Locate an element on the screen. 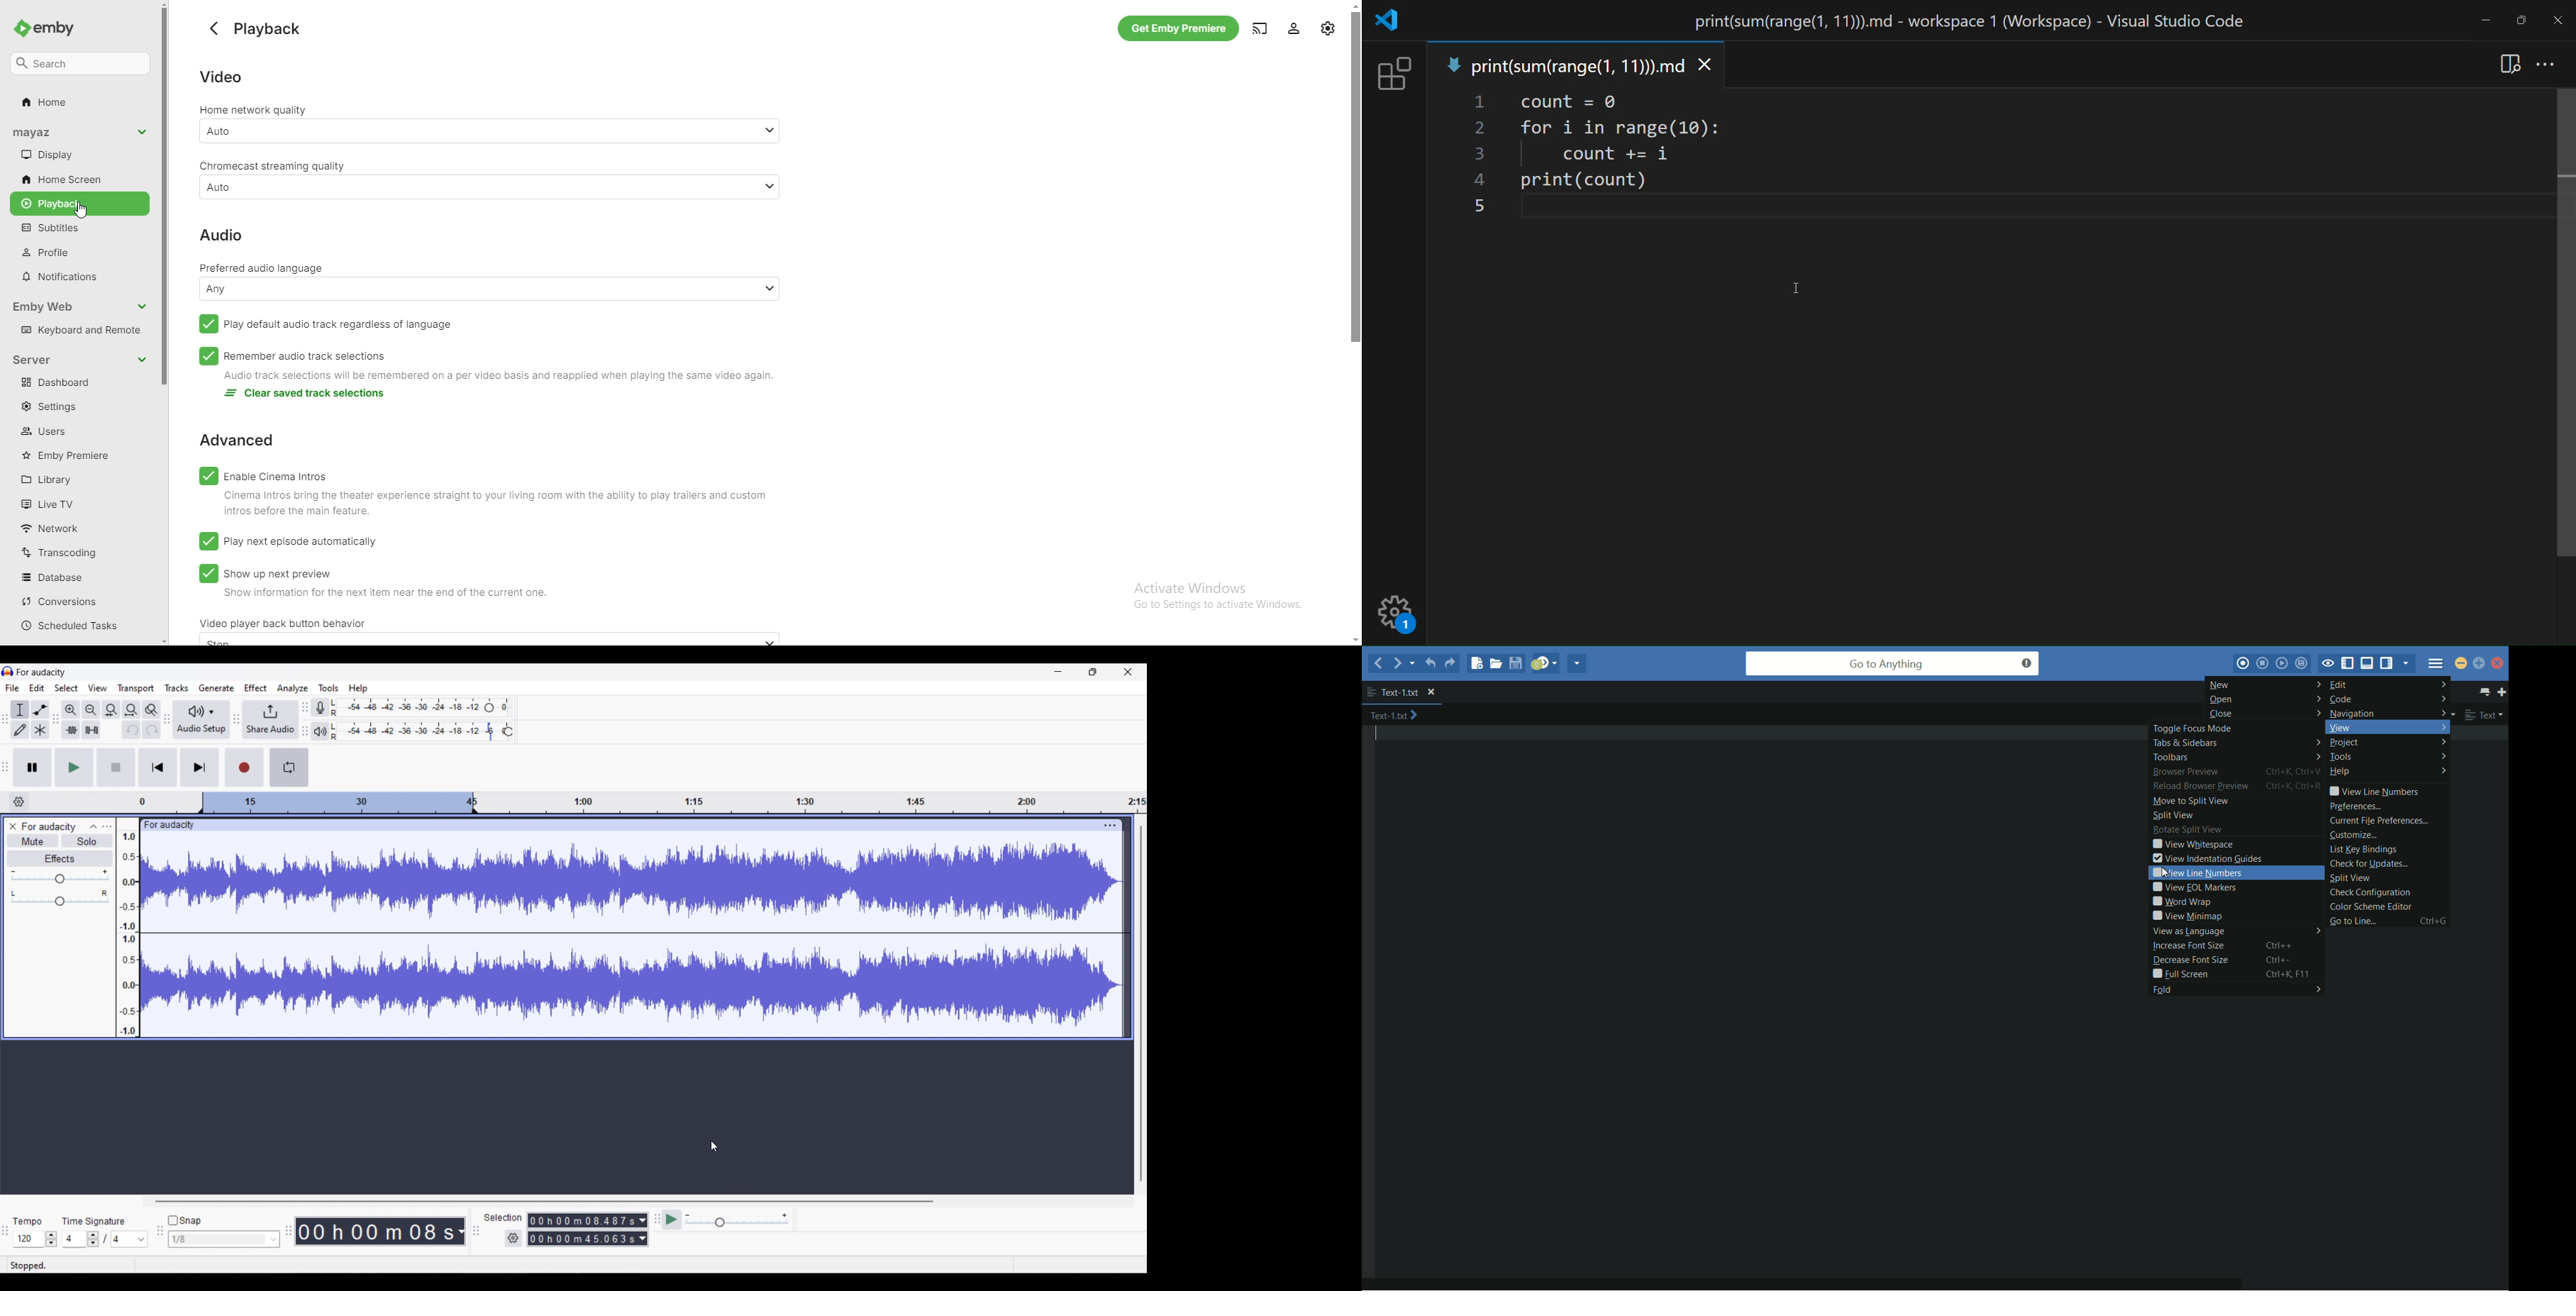 This screenshot has width=2576, height=1316. Fit selection to width is located at coordinates (111, 711).